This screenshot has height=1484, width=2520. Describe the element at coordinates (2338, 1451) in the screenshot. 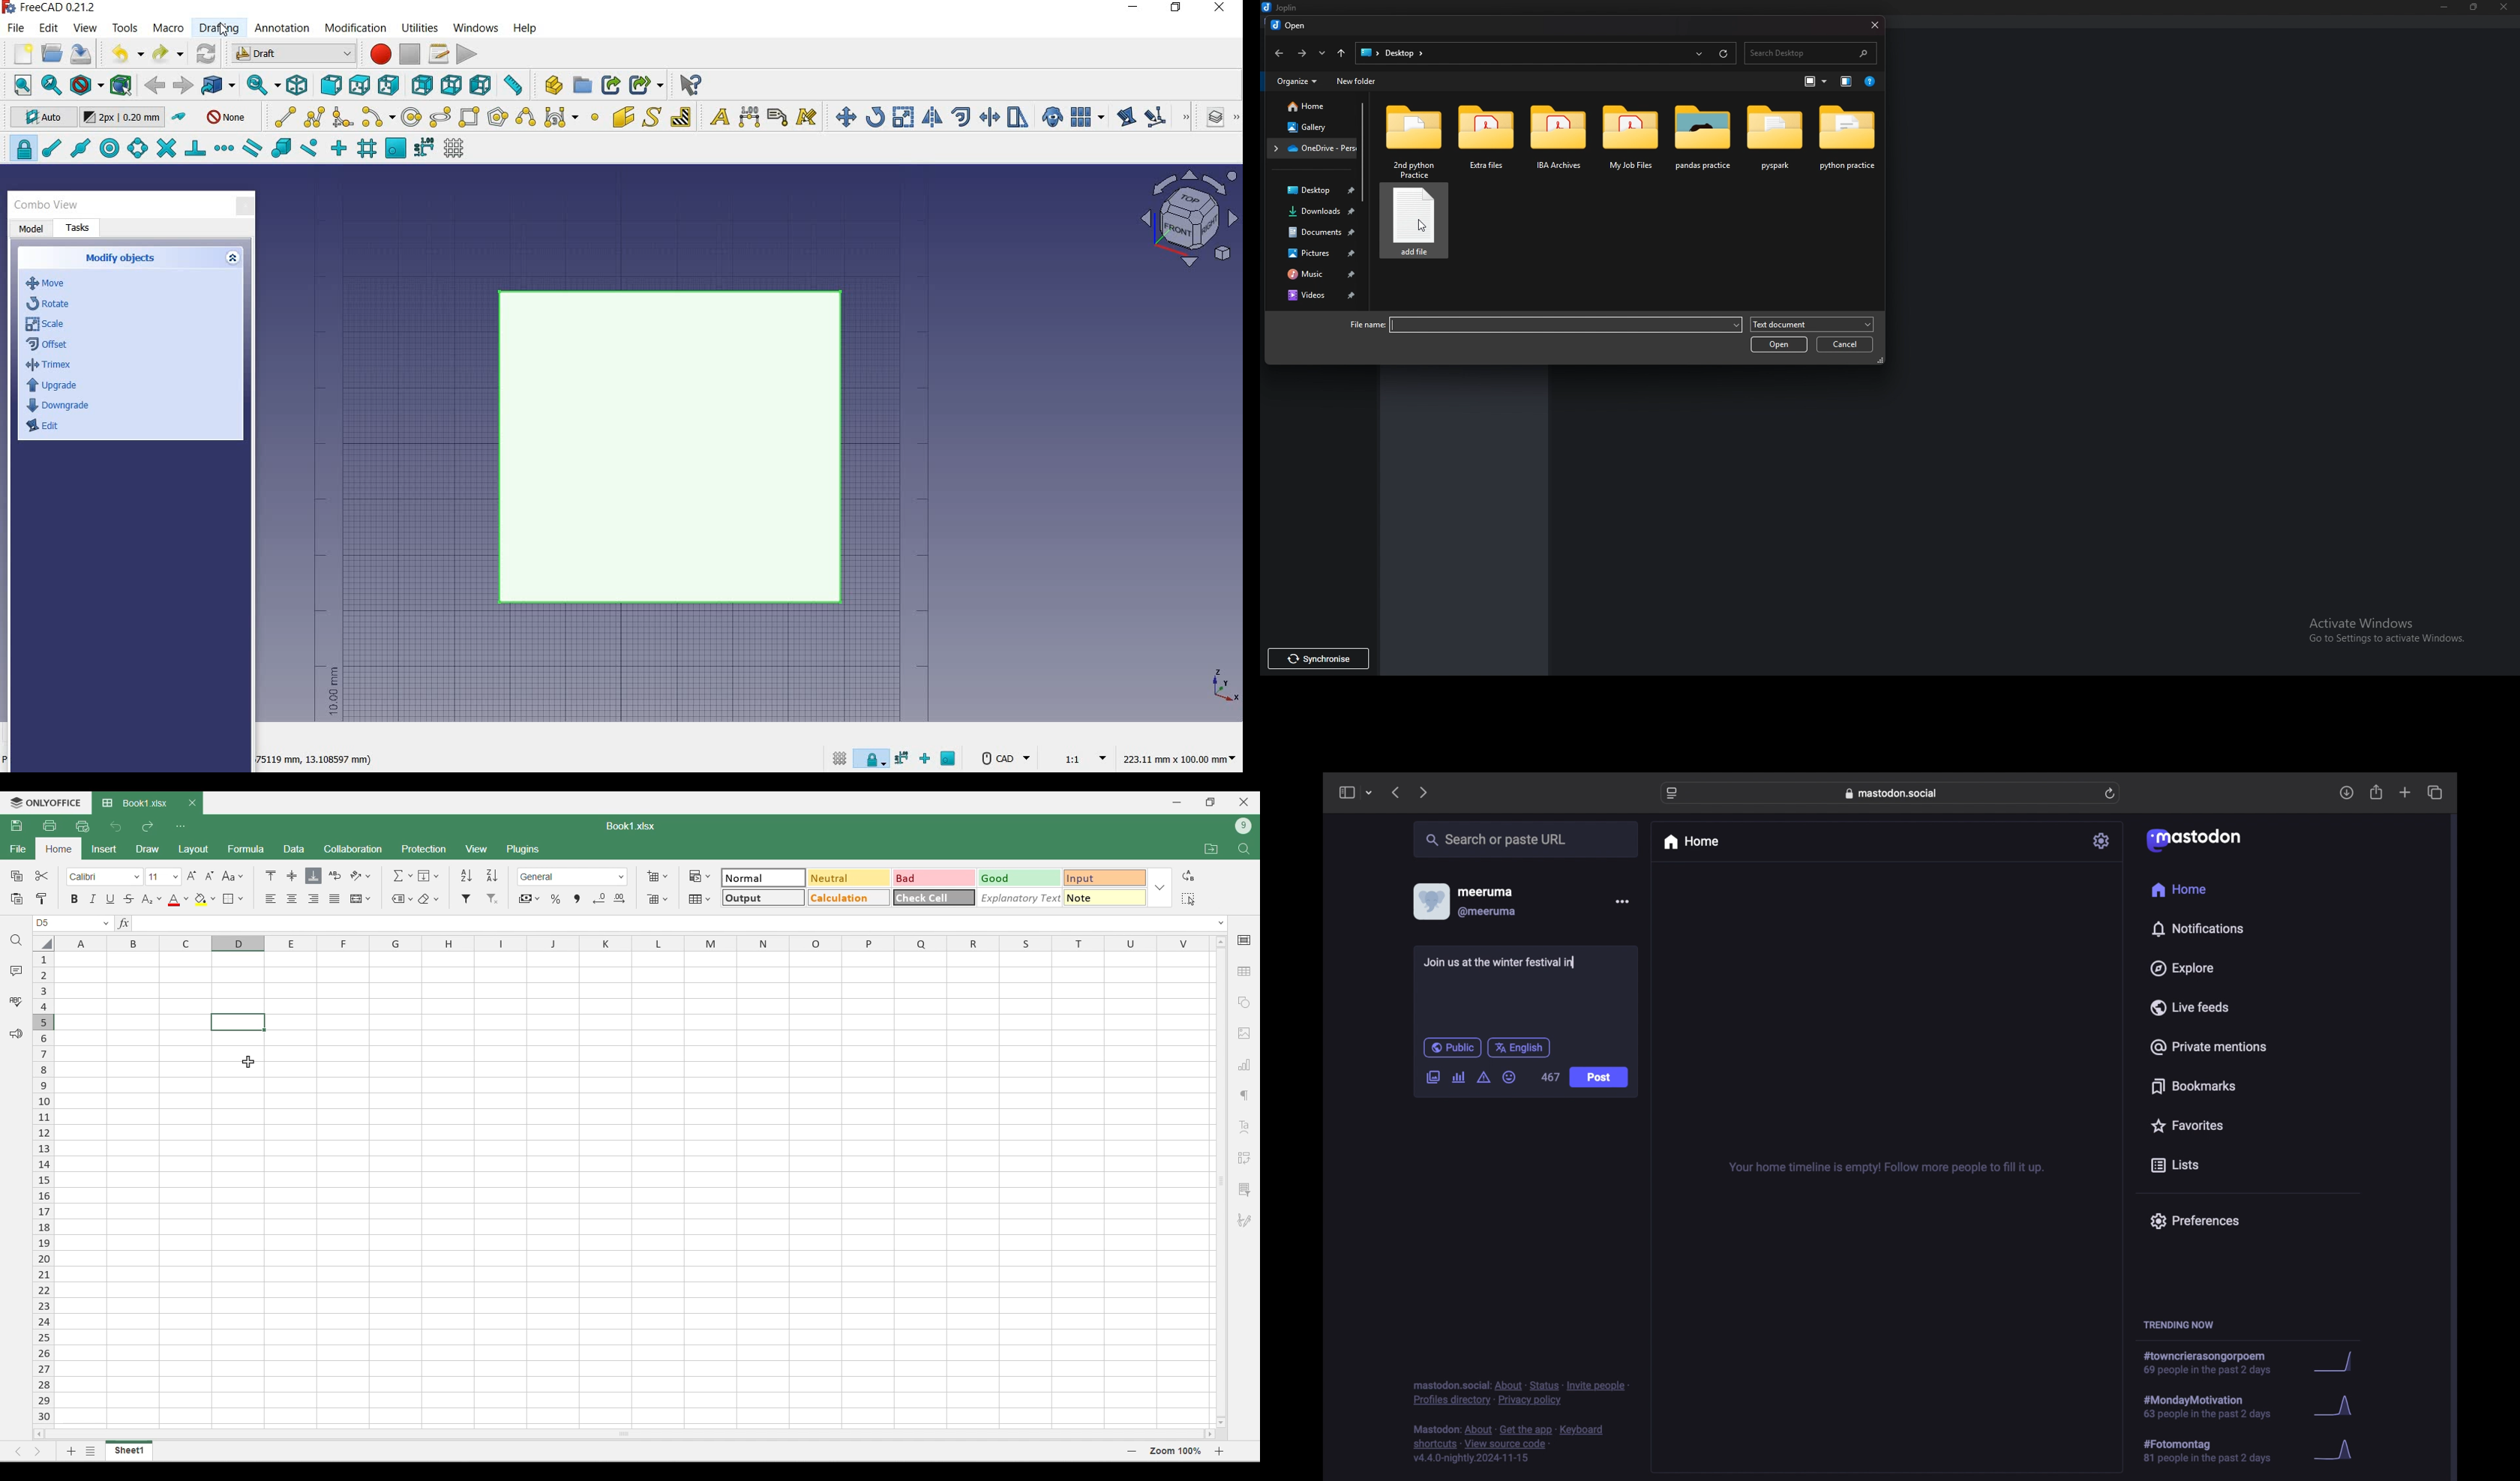

I see `graph` at that location.